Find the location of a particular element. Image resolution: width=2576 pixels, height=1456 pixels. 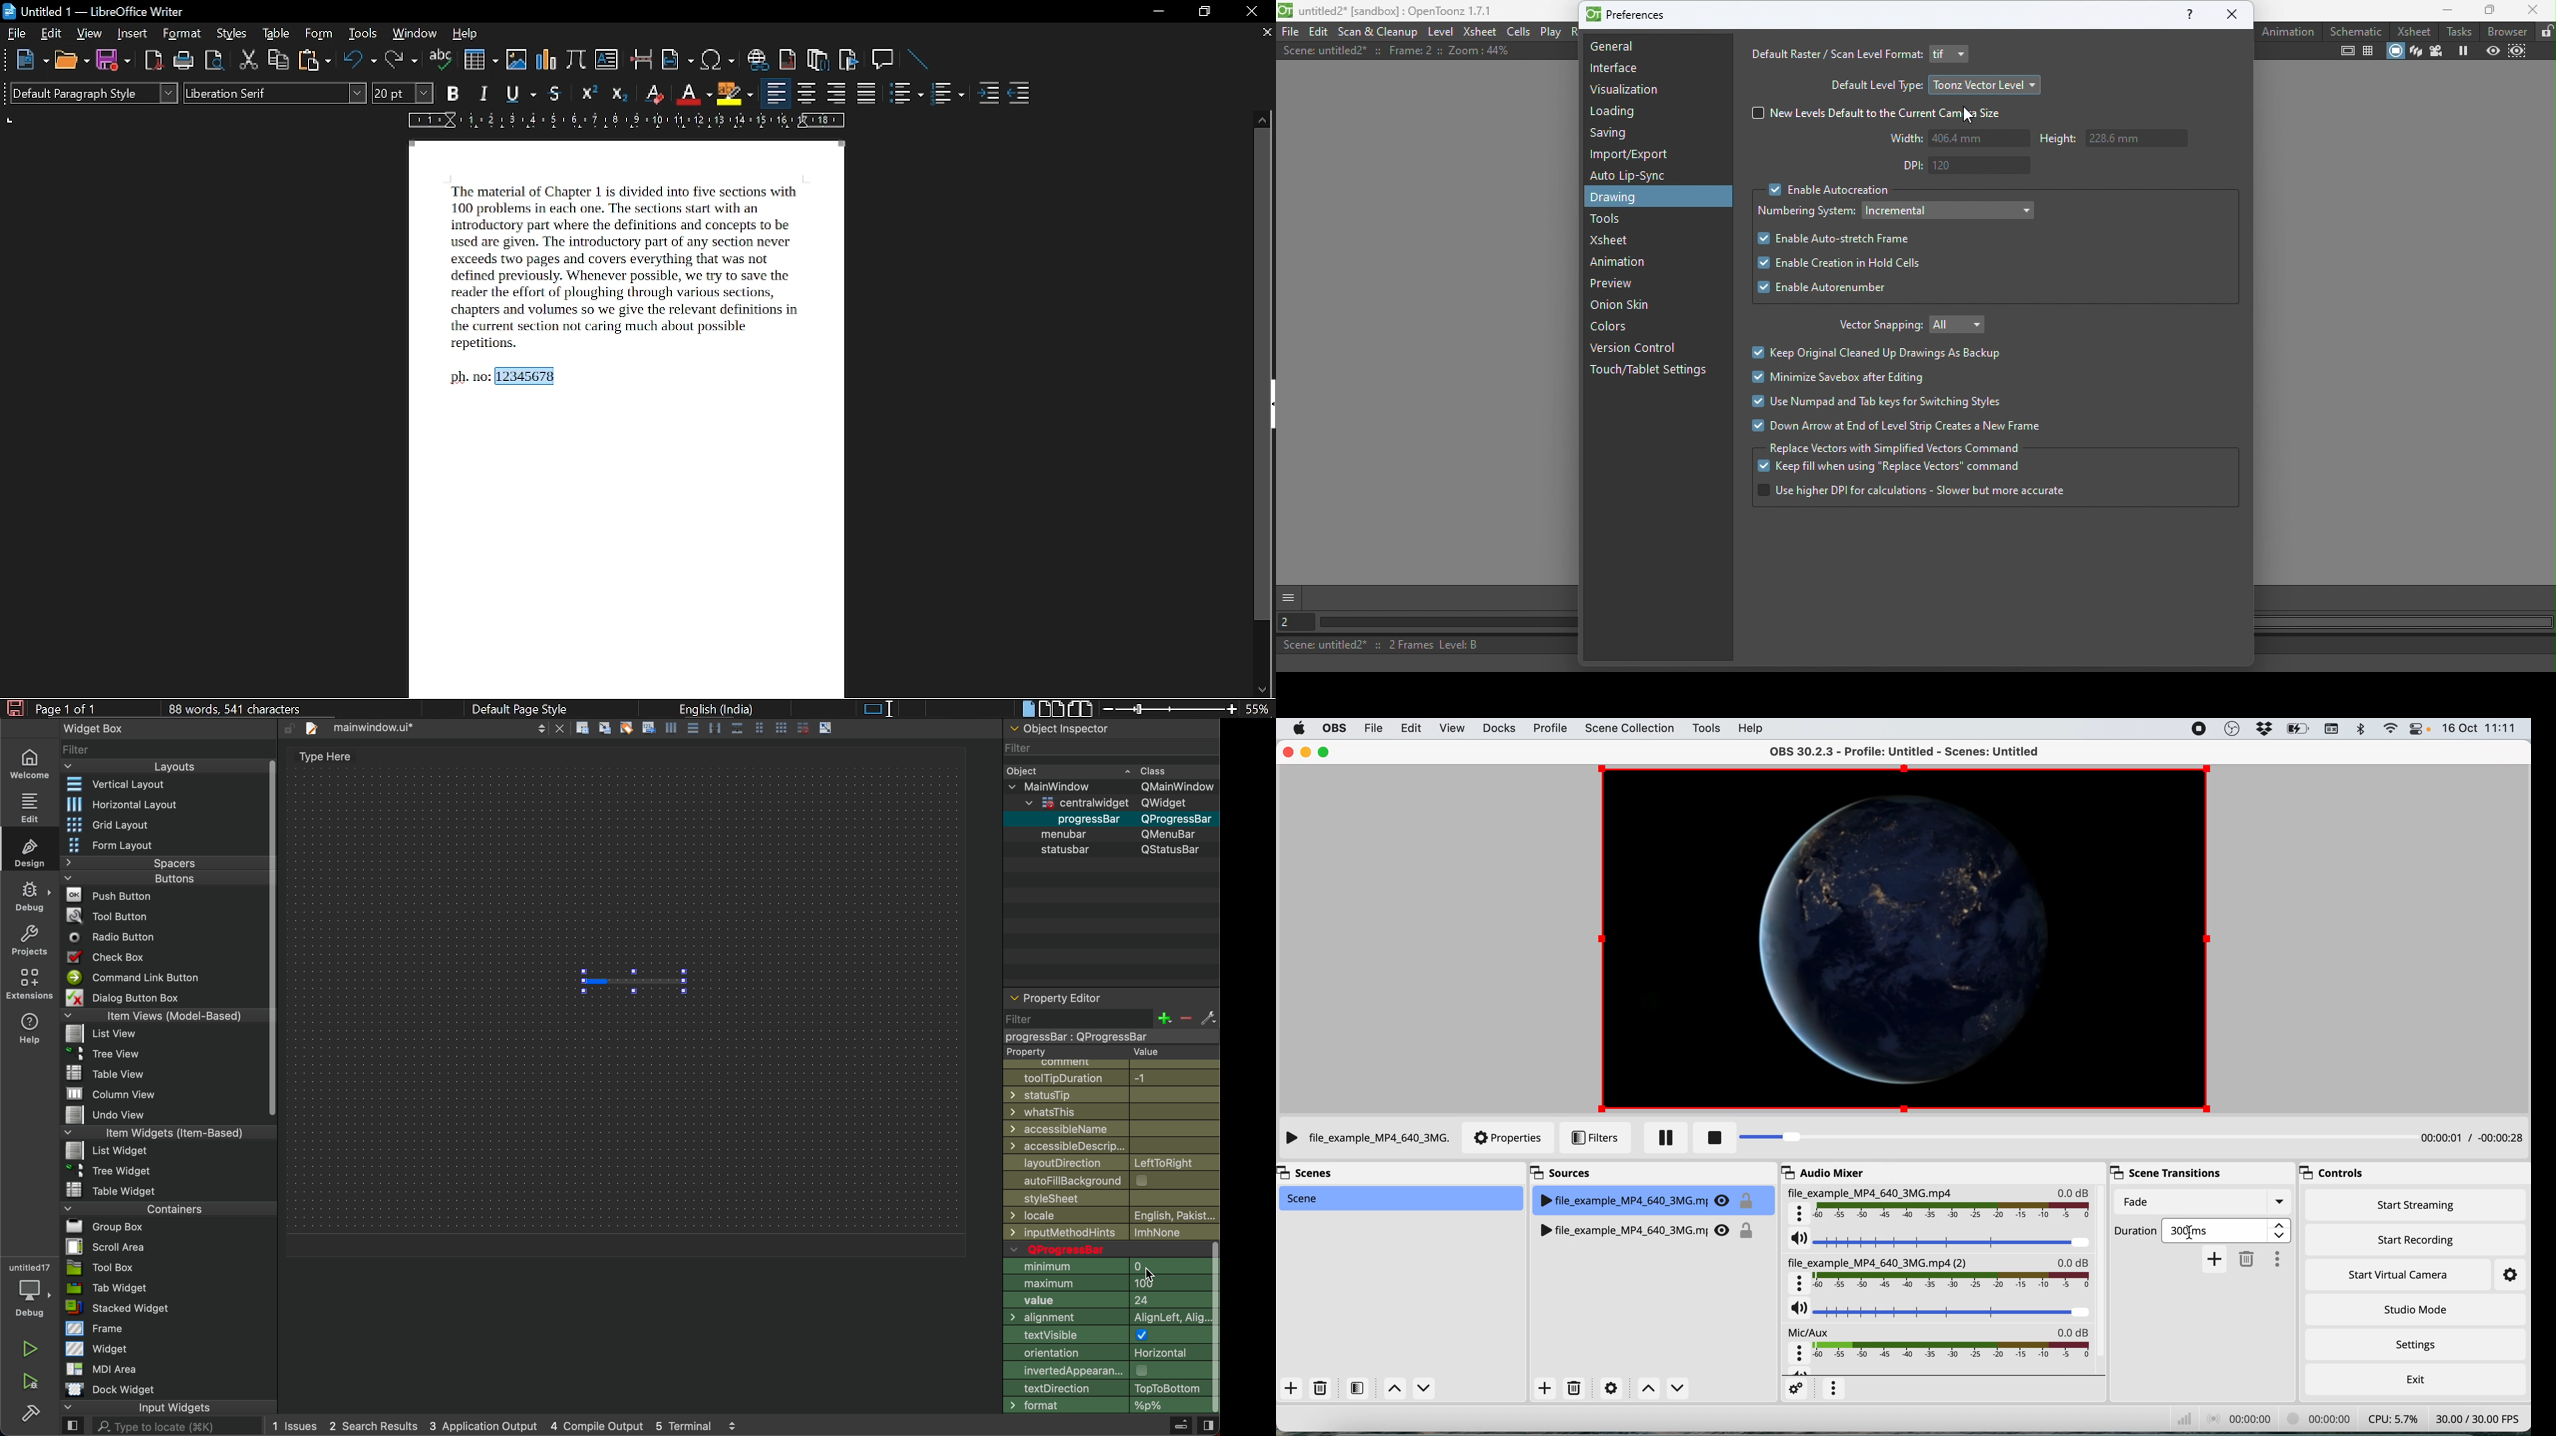

current source audio volume is located at coordinates (1941, 1244).